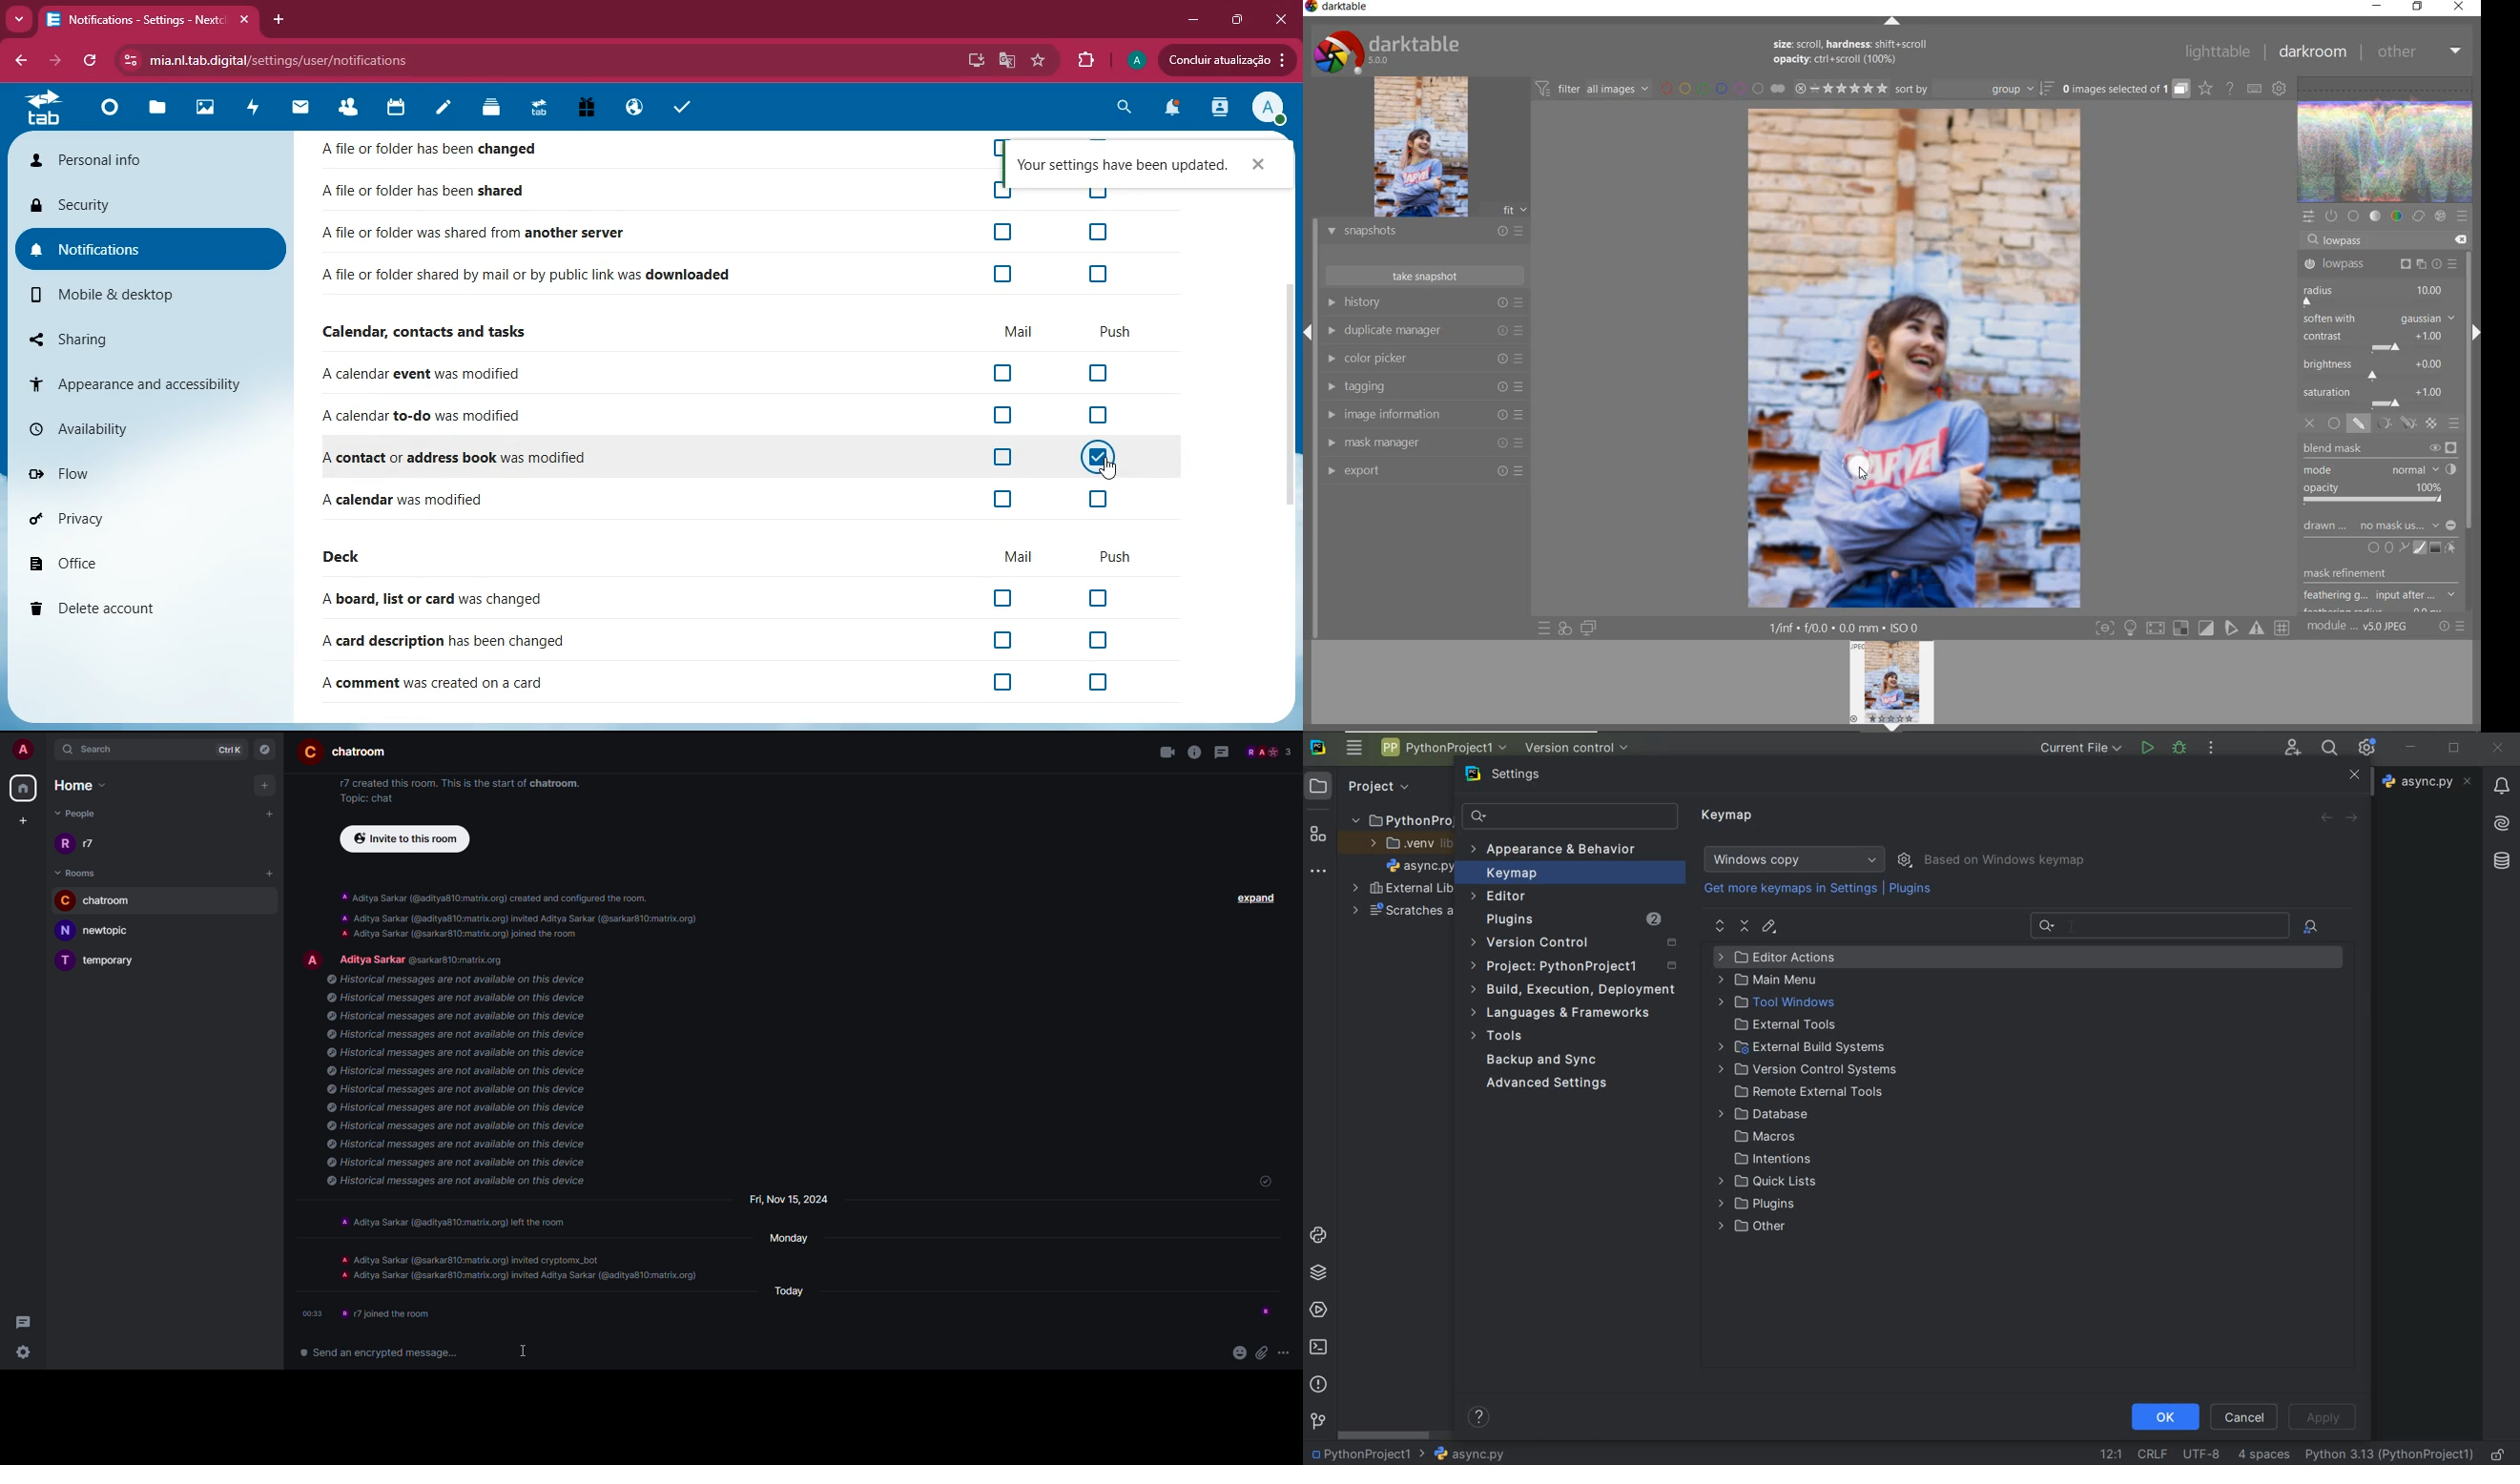  Describe the element at coordinates (23, 749) in the screenshot. I see `account` at that location.